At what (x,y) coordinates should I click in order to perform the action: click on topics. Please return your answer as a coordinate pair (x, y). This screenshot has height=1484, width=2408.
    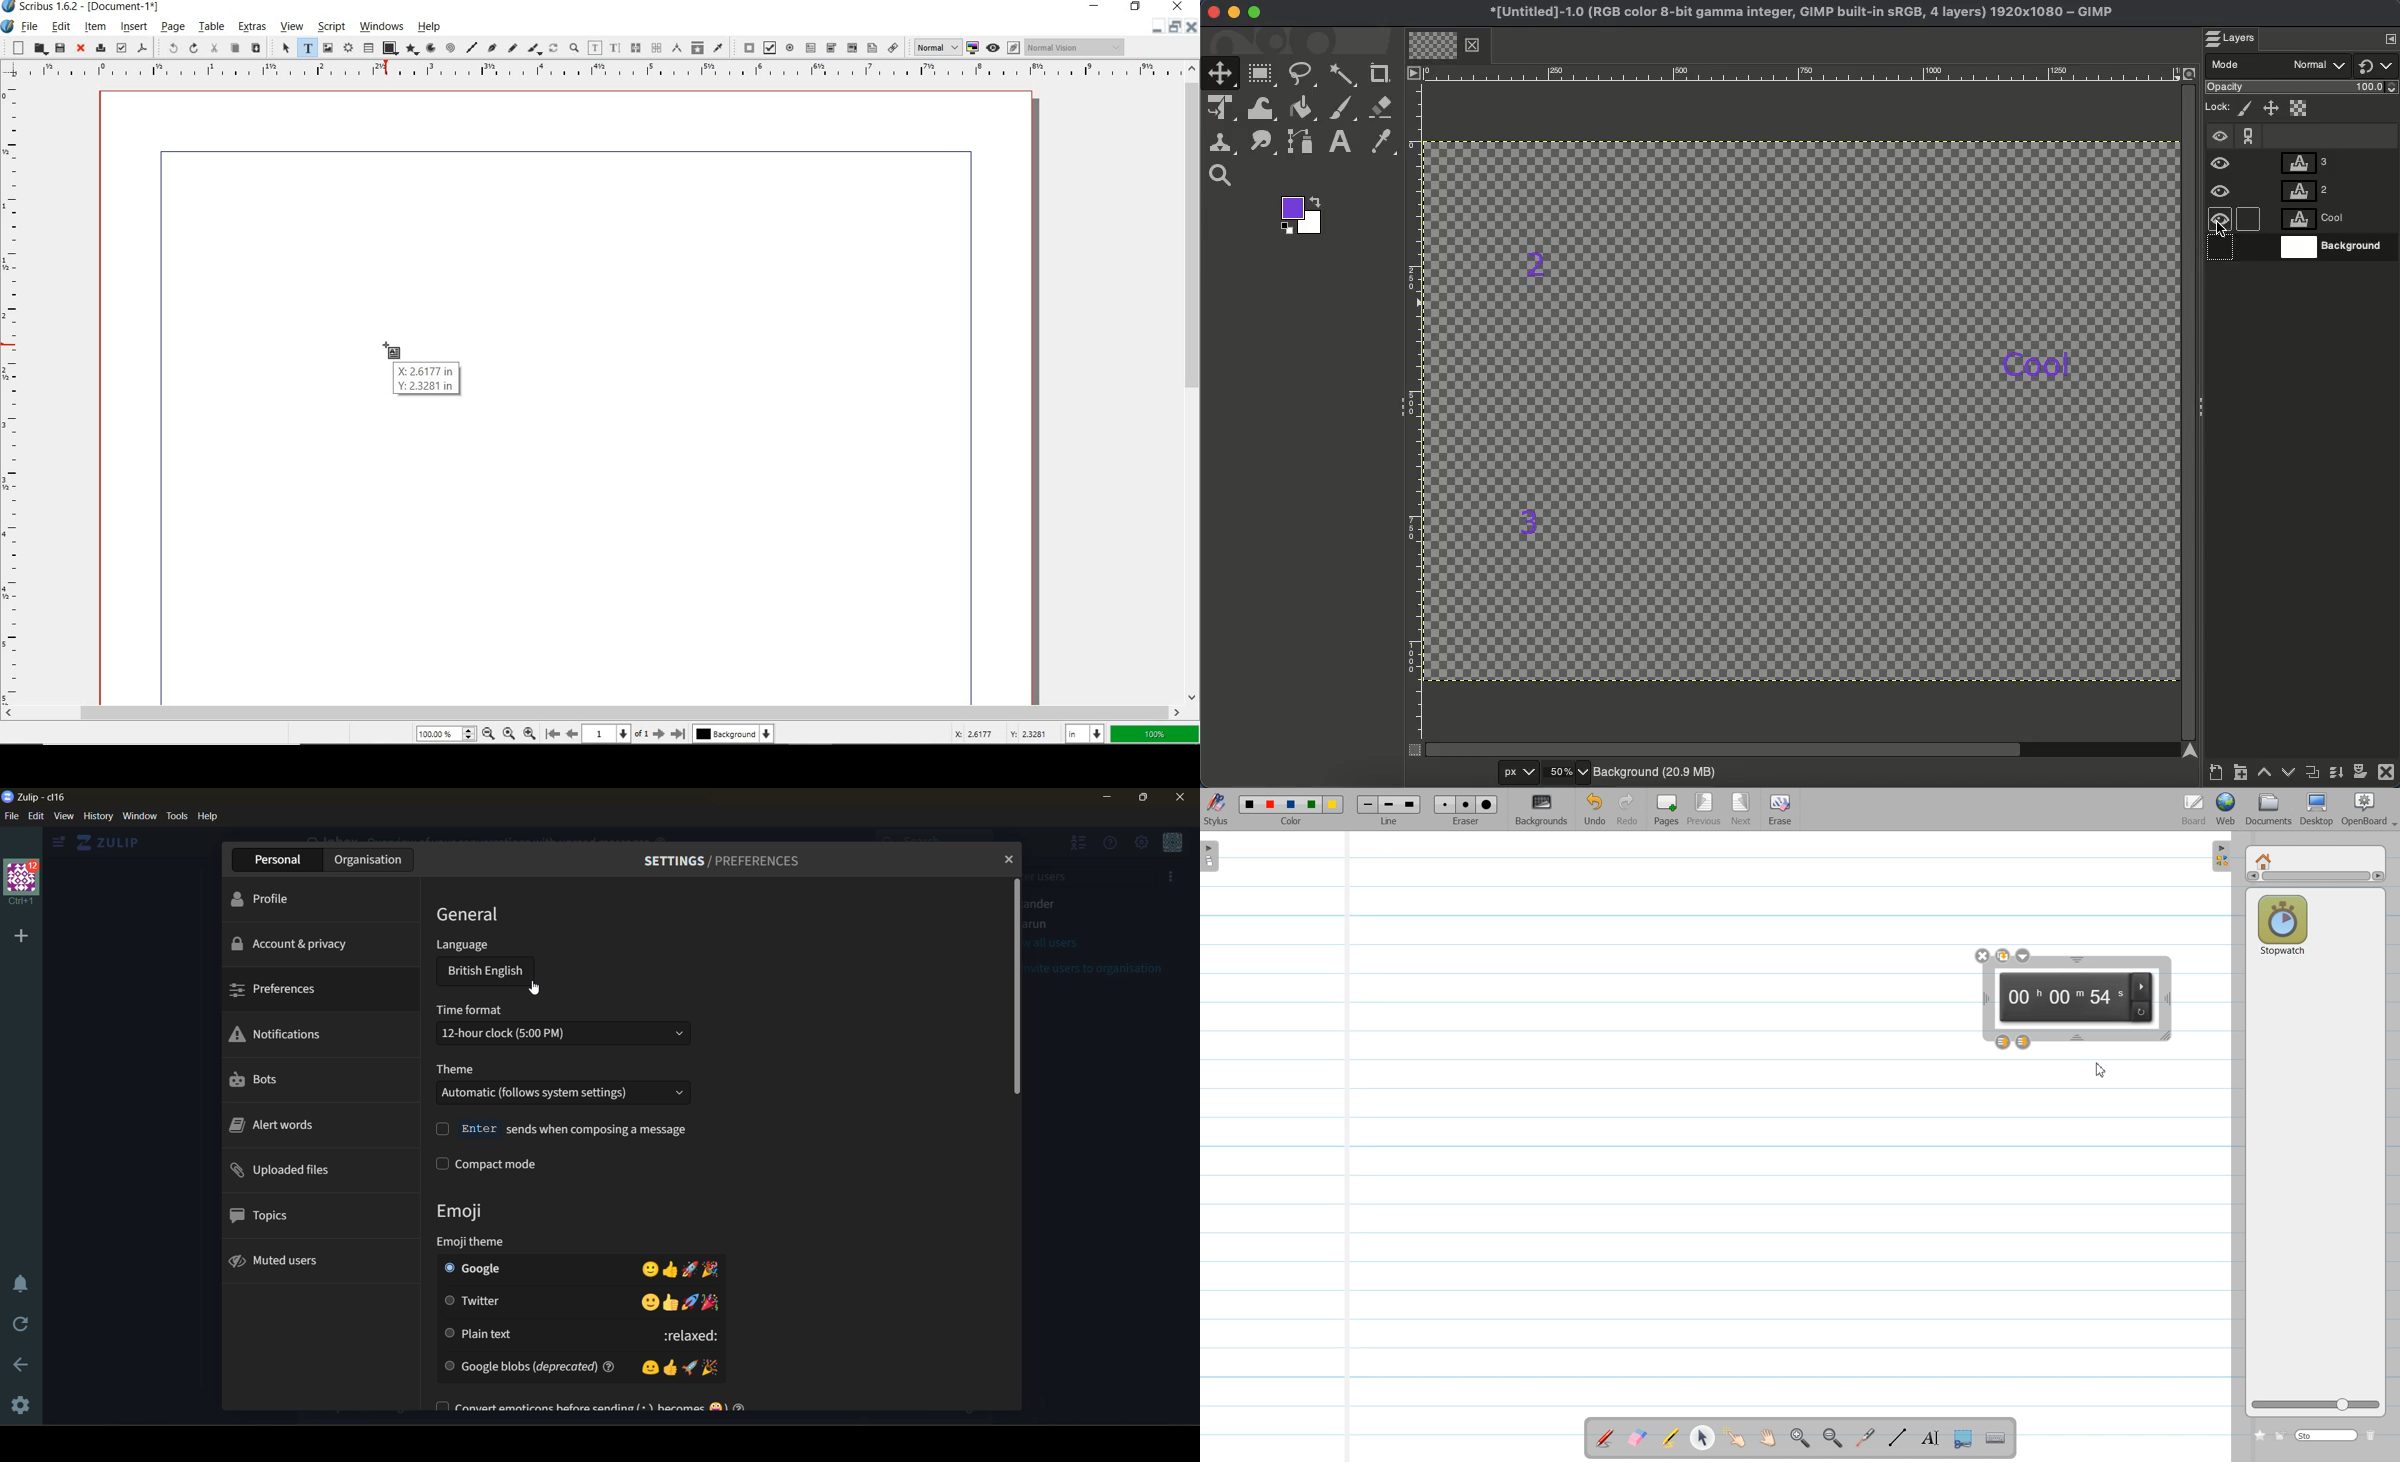
    Looking at the image, I should click on (262, 1218).